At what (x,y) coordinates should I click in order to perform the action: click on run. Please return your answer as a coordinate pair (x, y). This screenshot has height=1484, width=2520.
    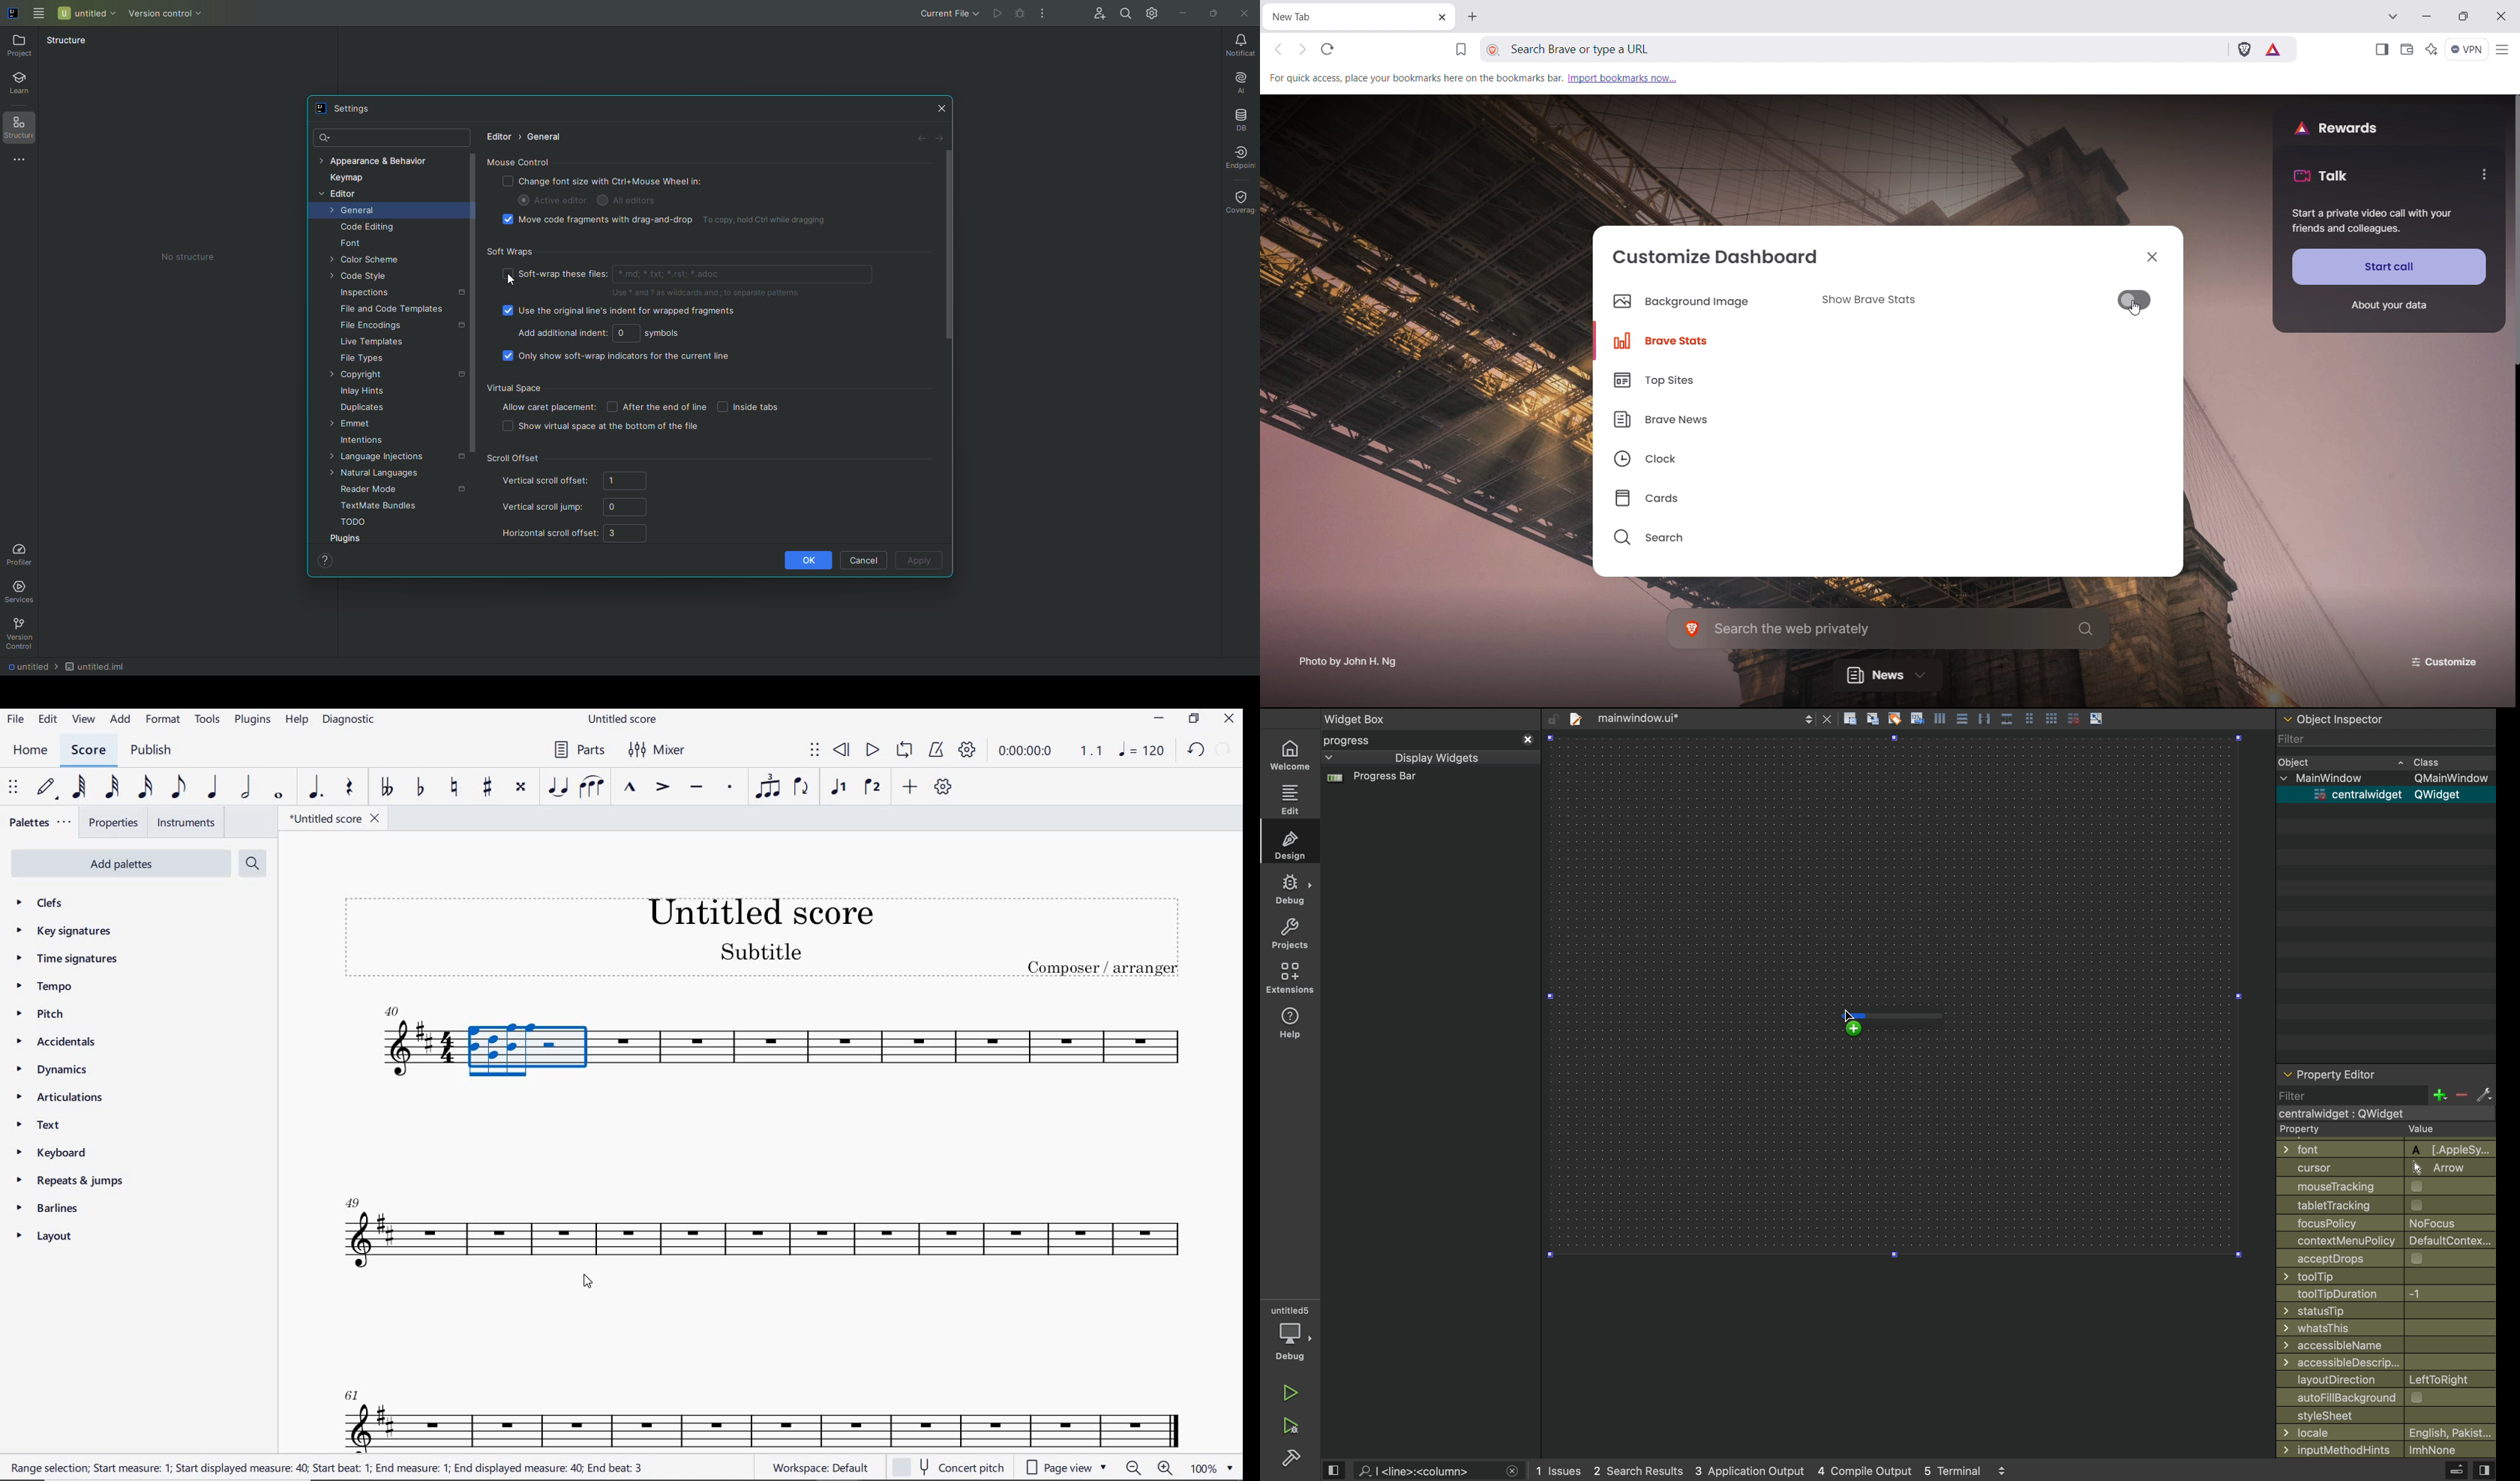
    Looking at the image, I should click on (1288, 1390).